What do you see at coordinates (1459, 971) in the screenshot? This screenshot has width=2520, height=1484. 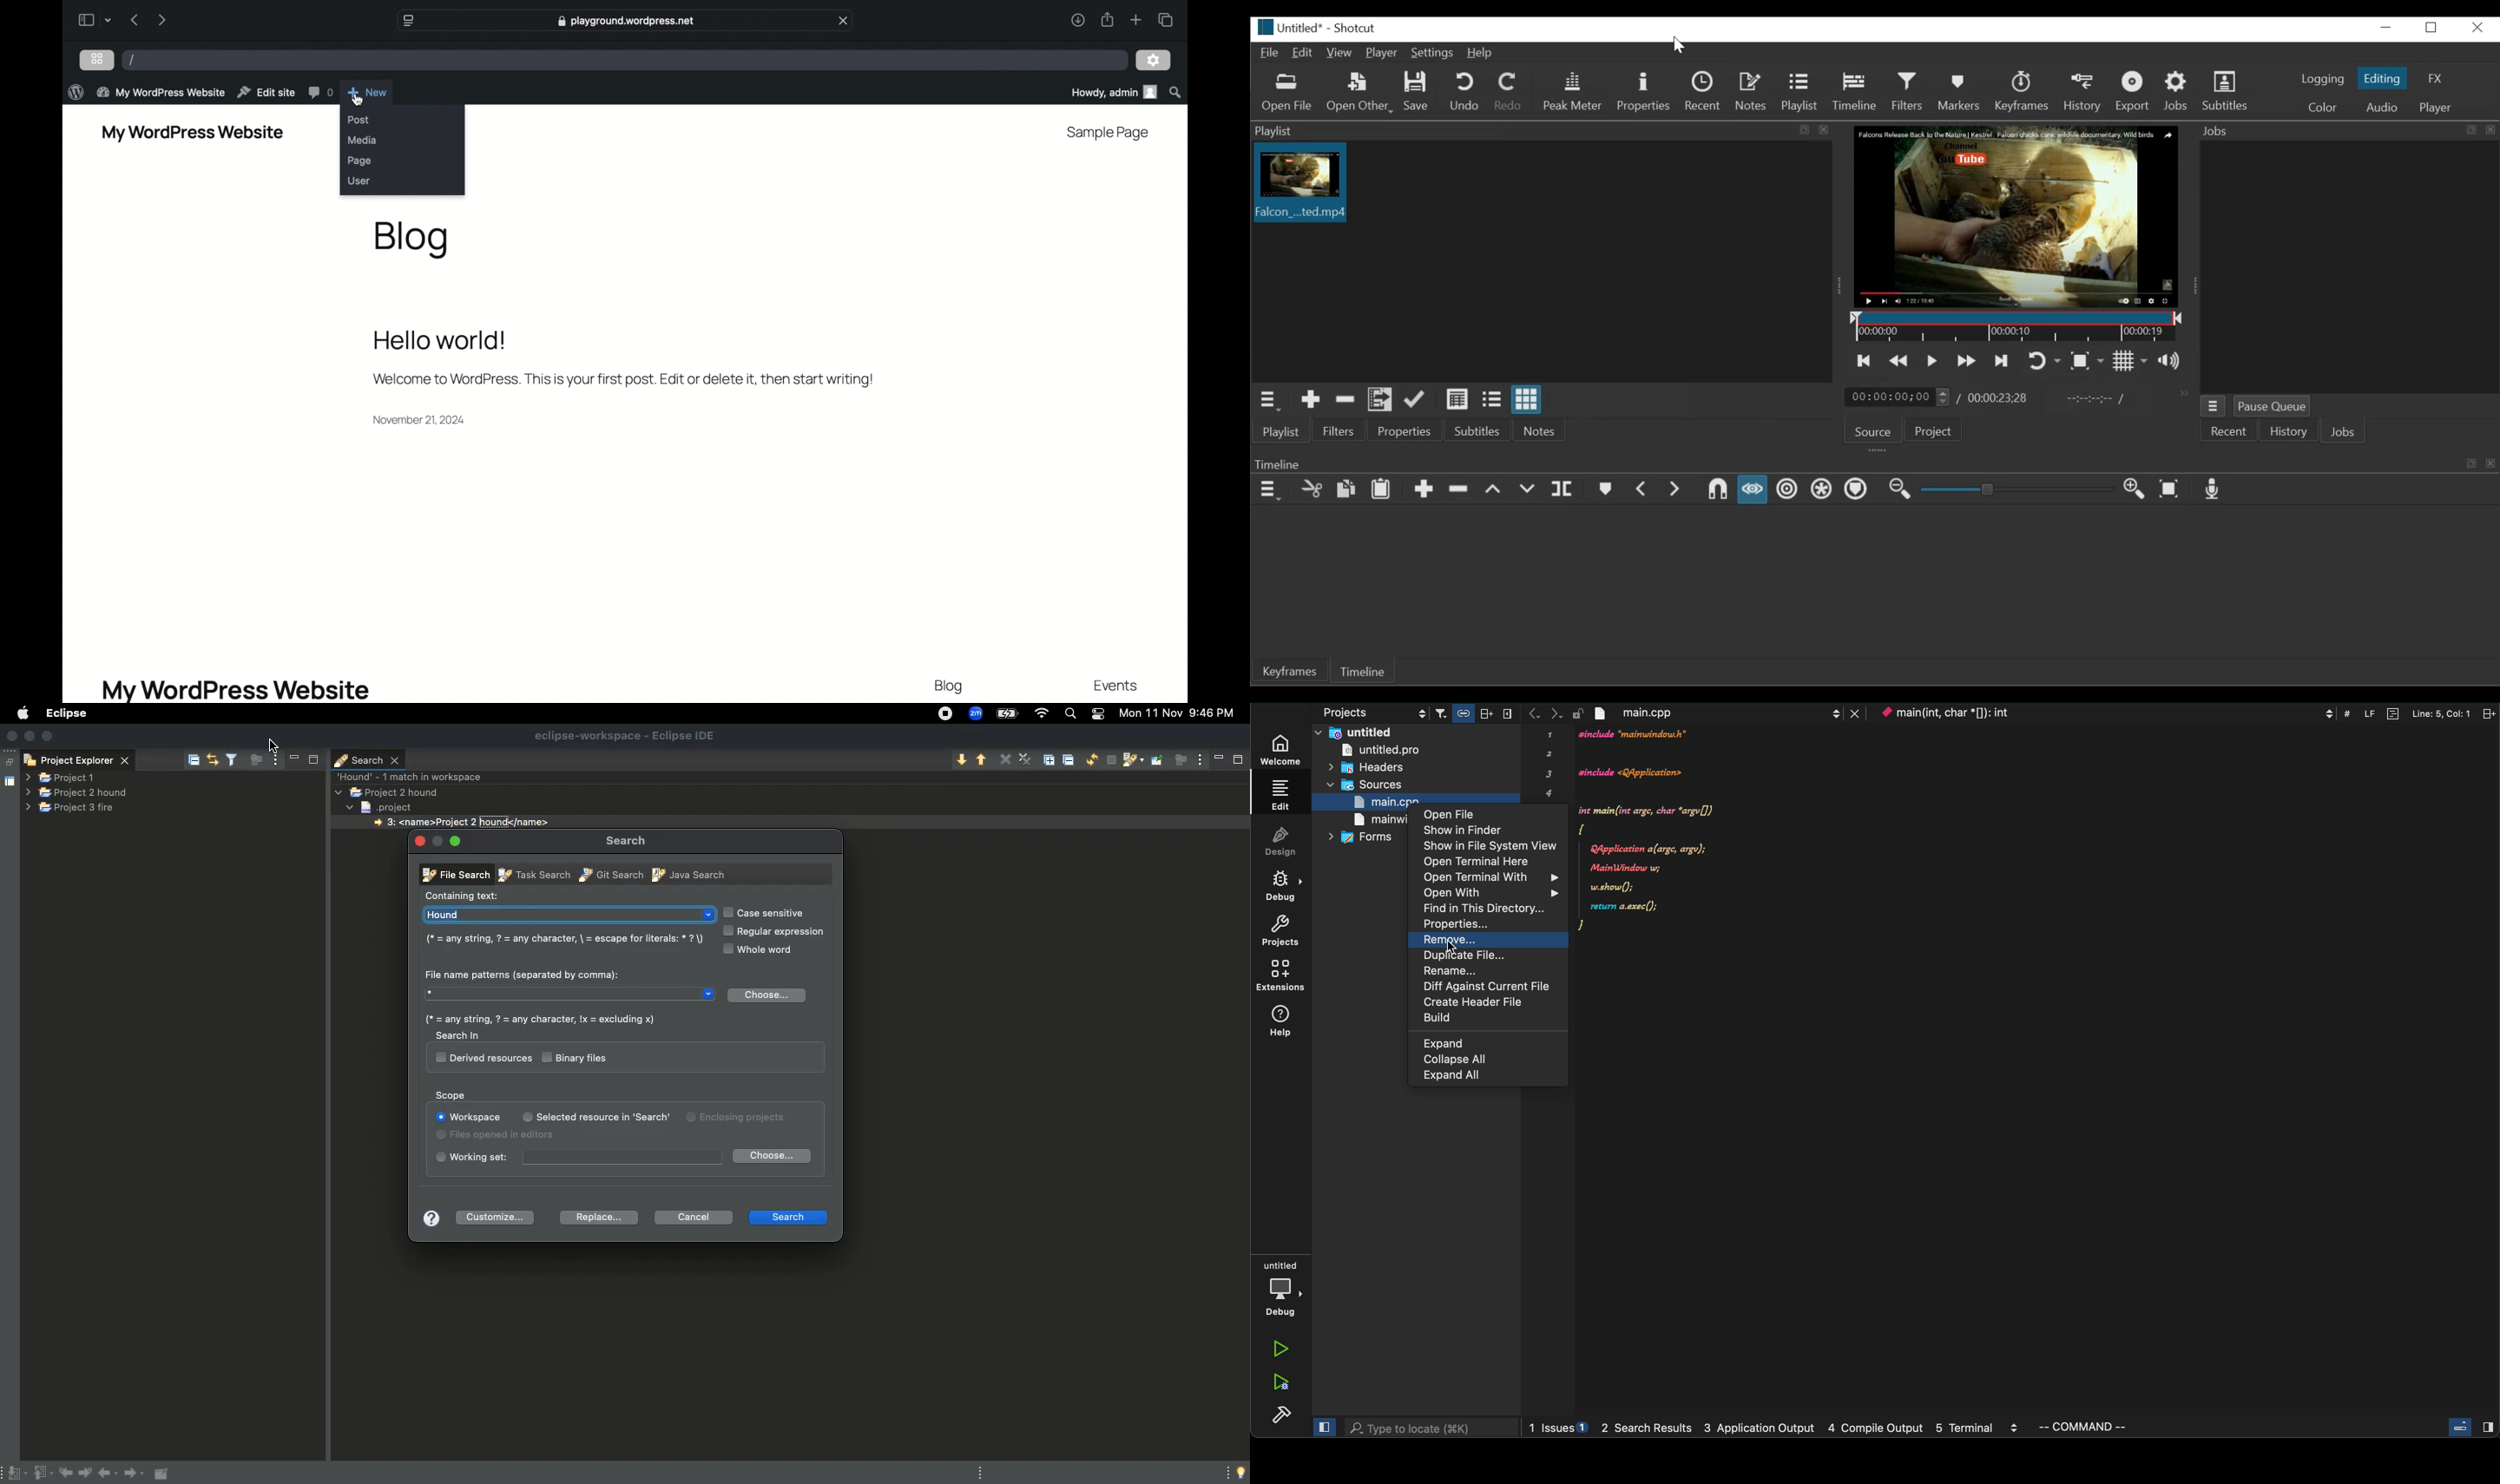 I see `rename` at bounding box center [1459, 971].